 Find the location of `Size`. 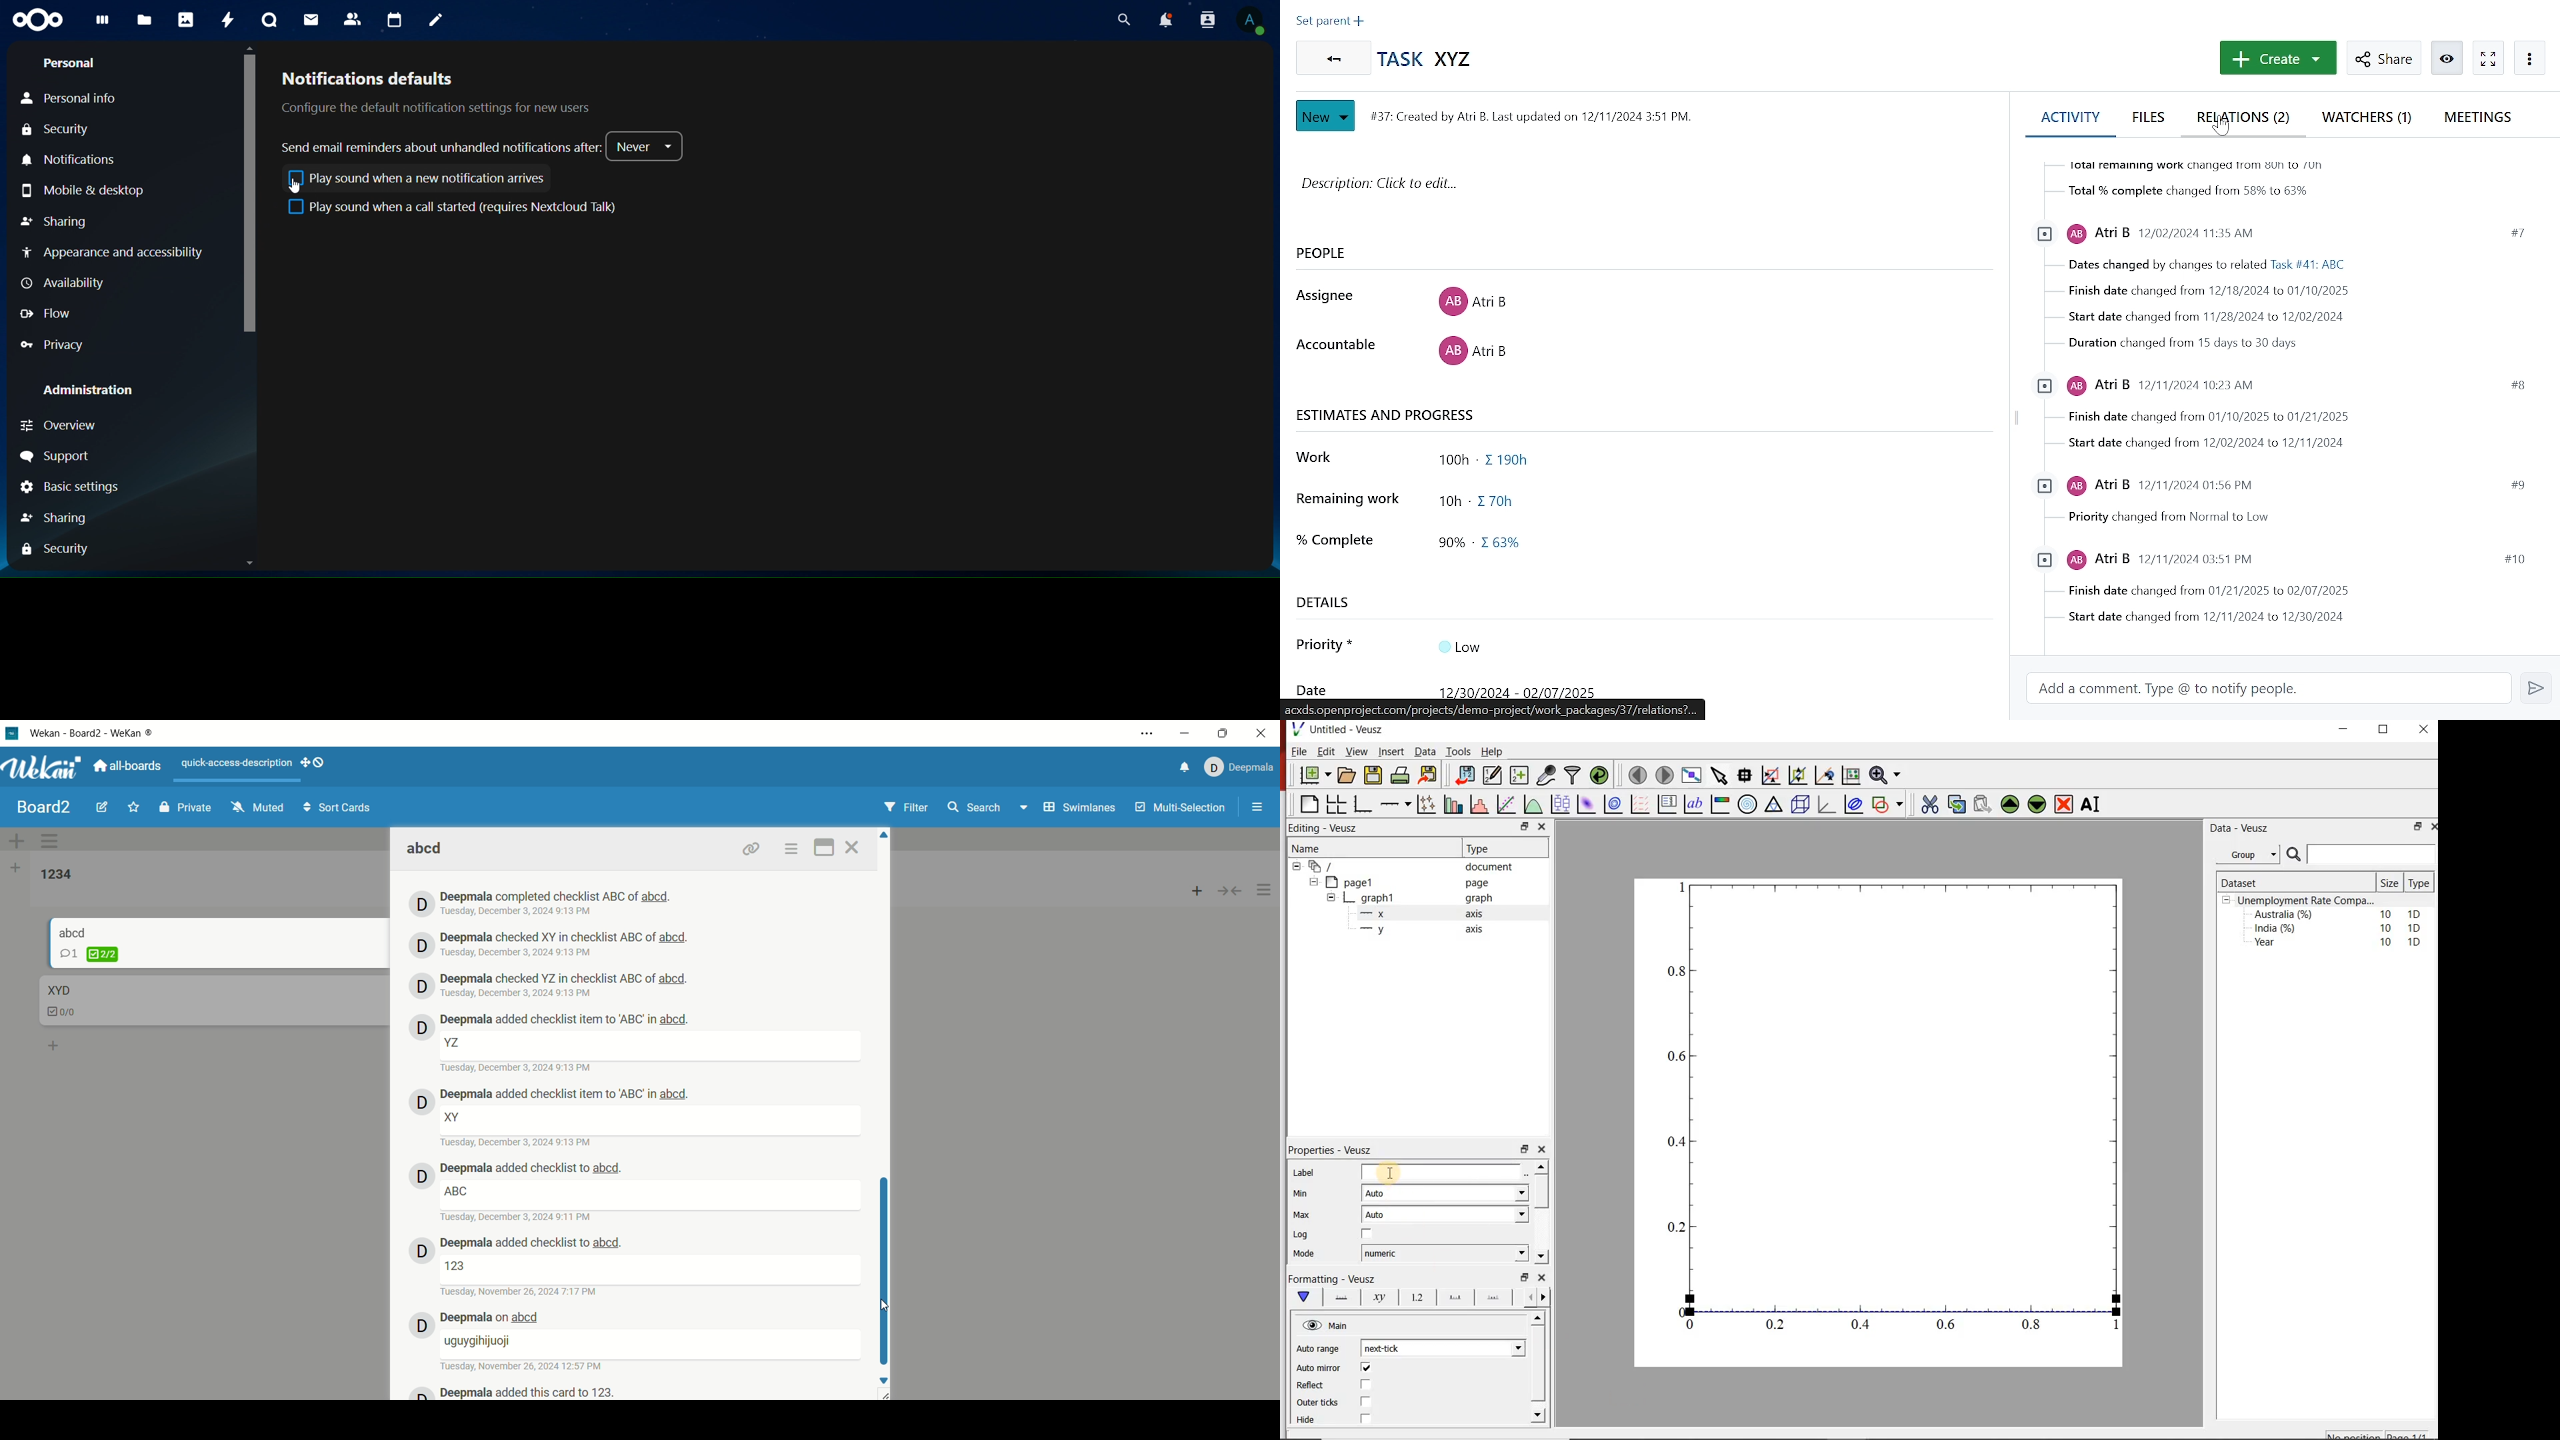

Size is located at coordinates (2392, 883).